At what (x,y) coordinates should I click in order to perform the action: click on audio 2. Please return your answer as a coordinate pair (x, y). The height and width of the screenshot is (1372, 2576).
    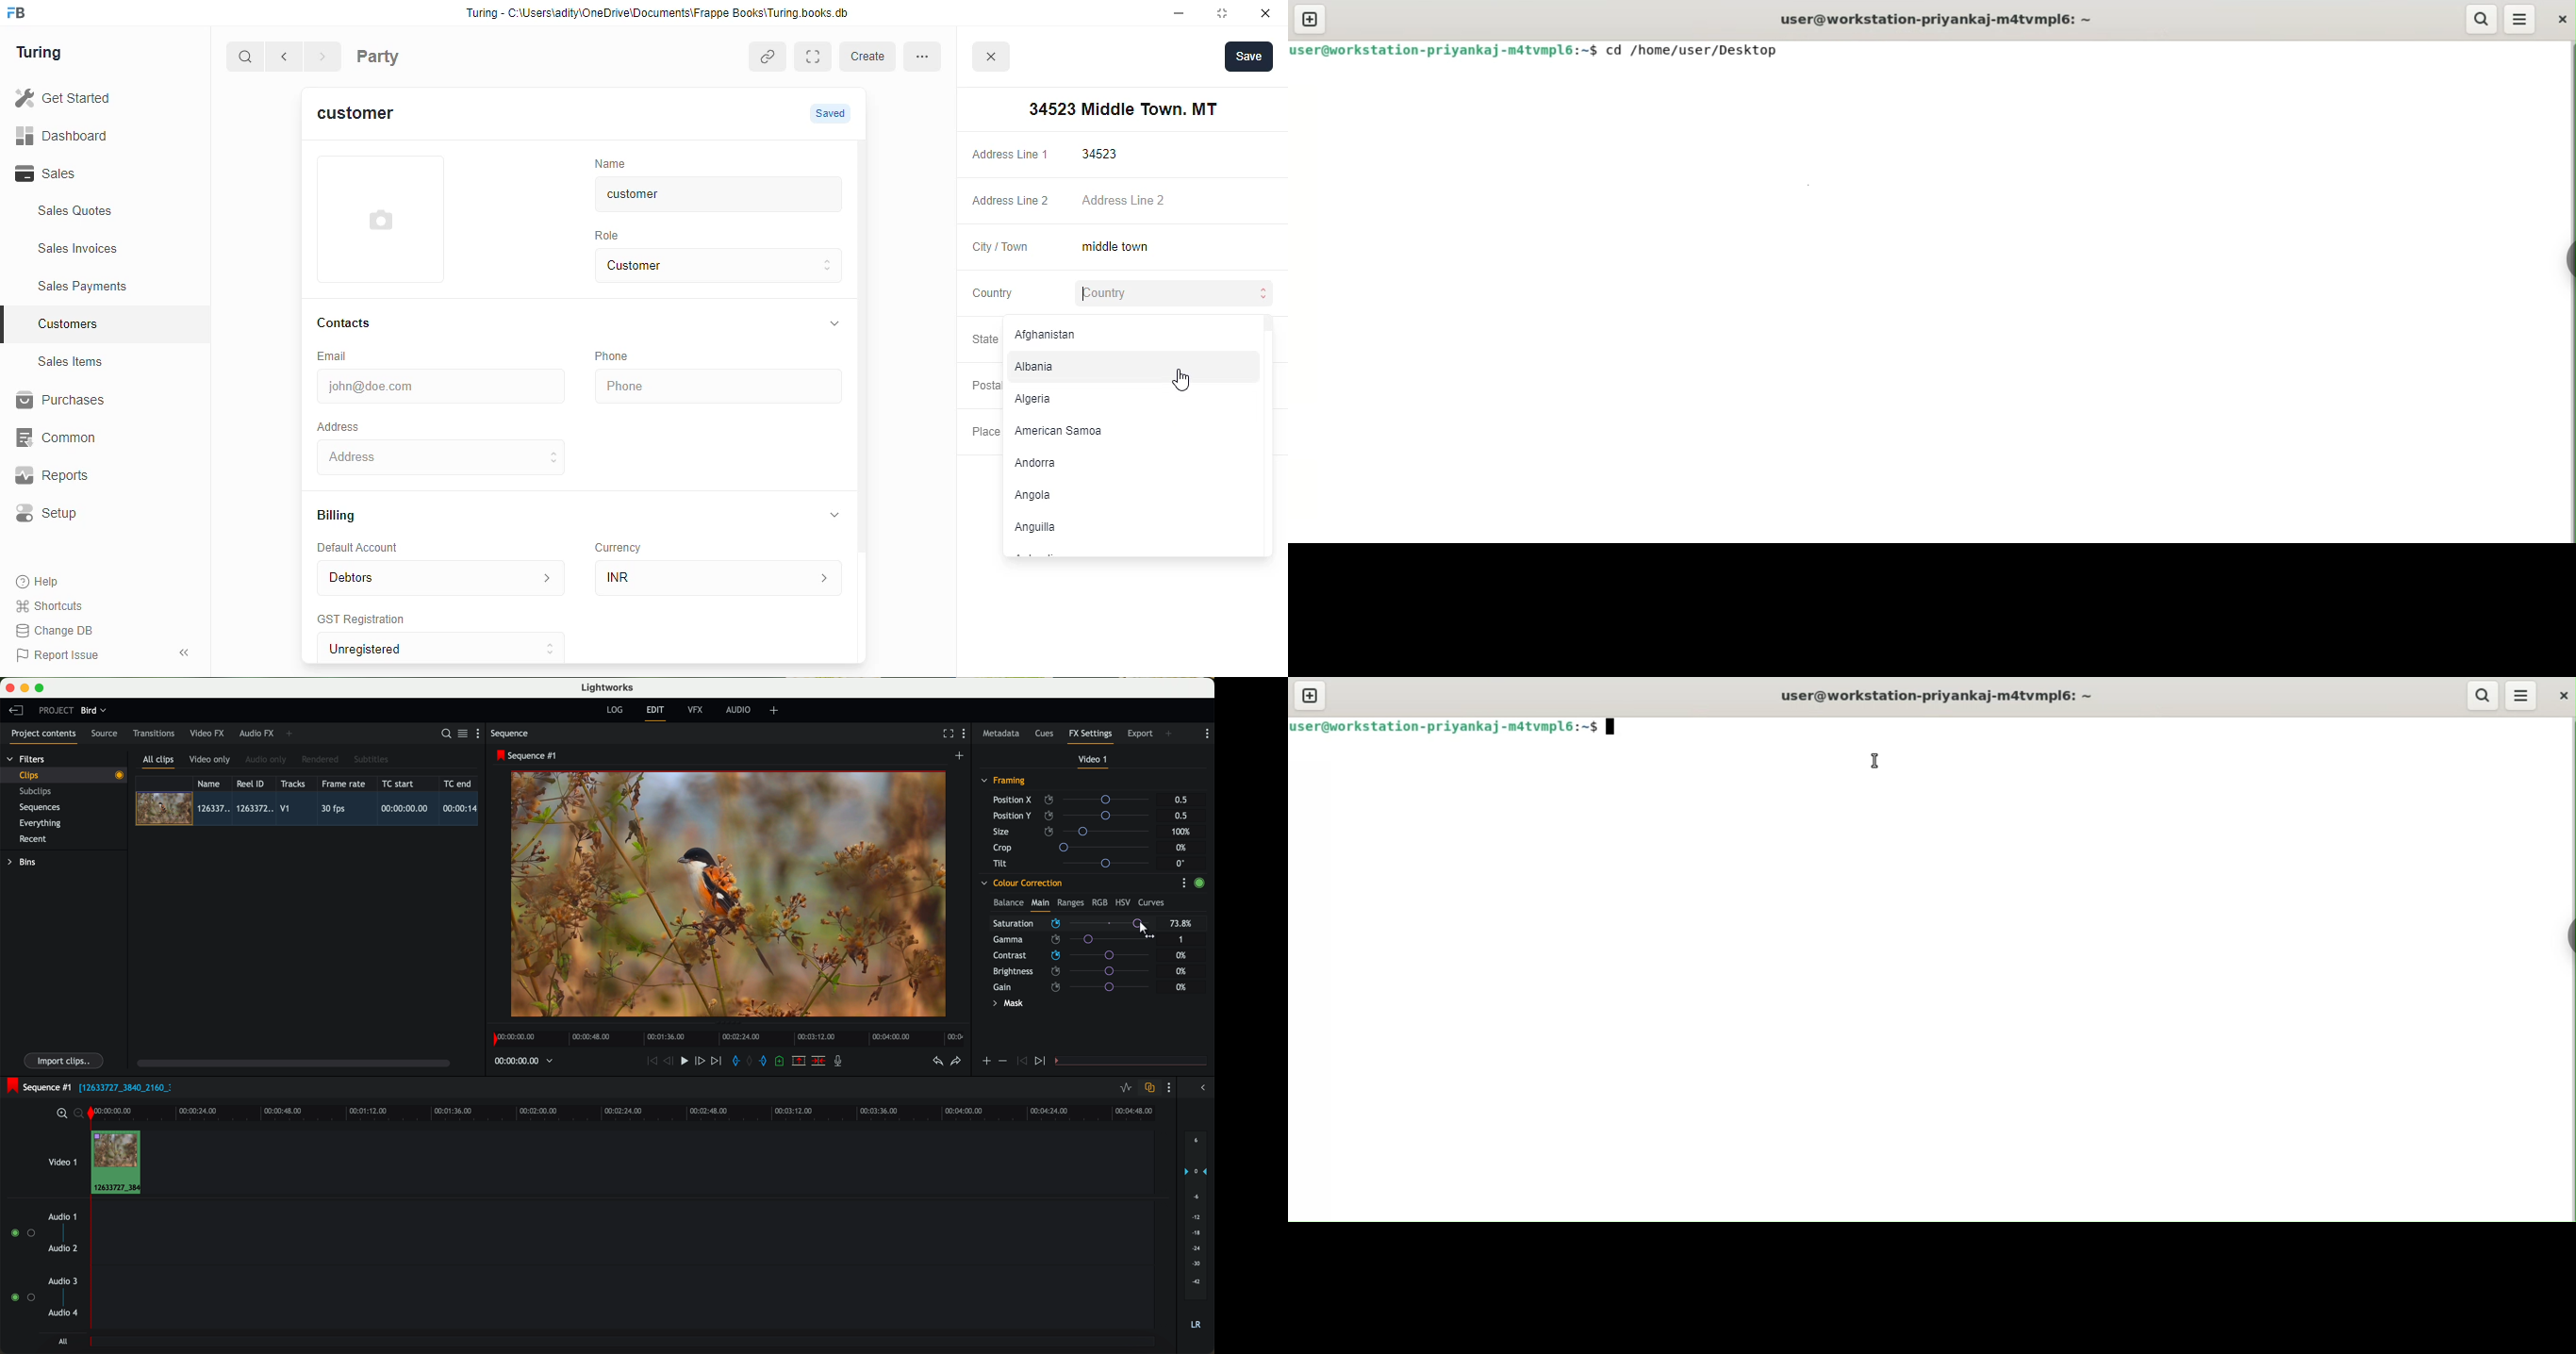
    Looking at the image, I should click on (64, 1249).